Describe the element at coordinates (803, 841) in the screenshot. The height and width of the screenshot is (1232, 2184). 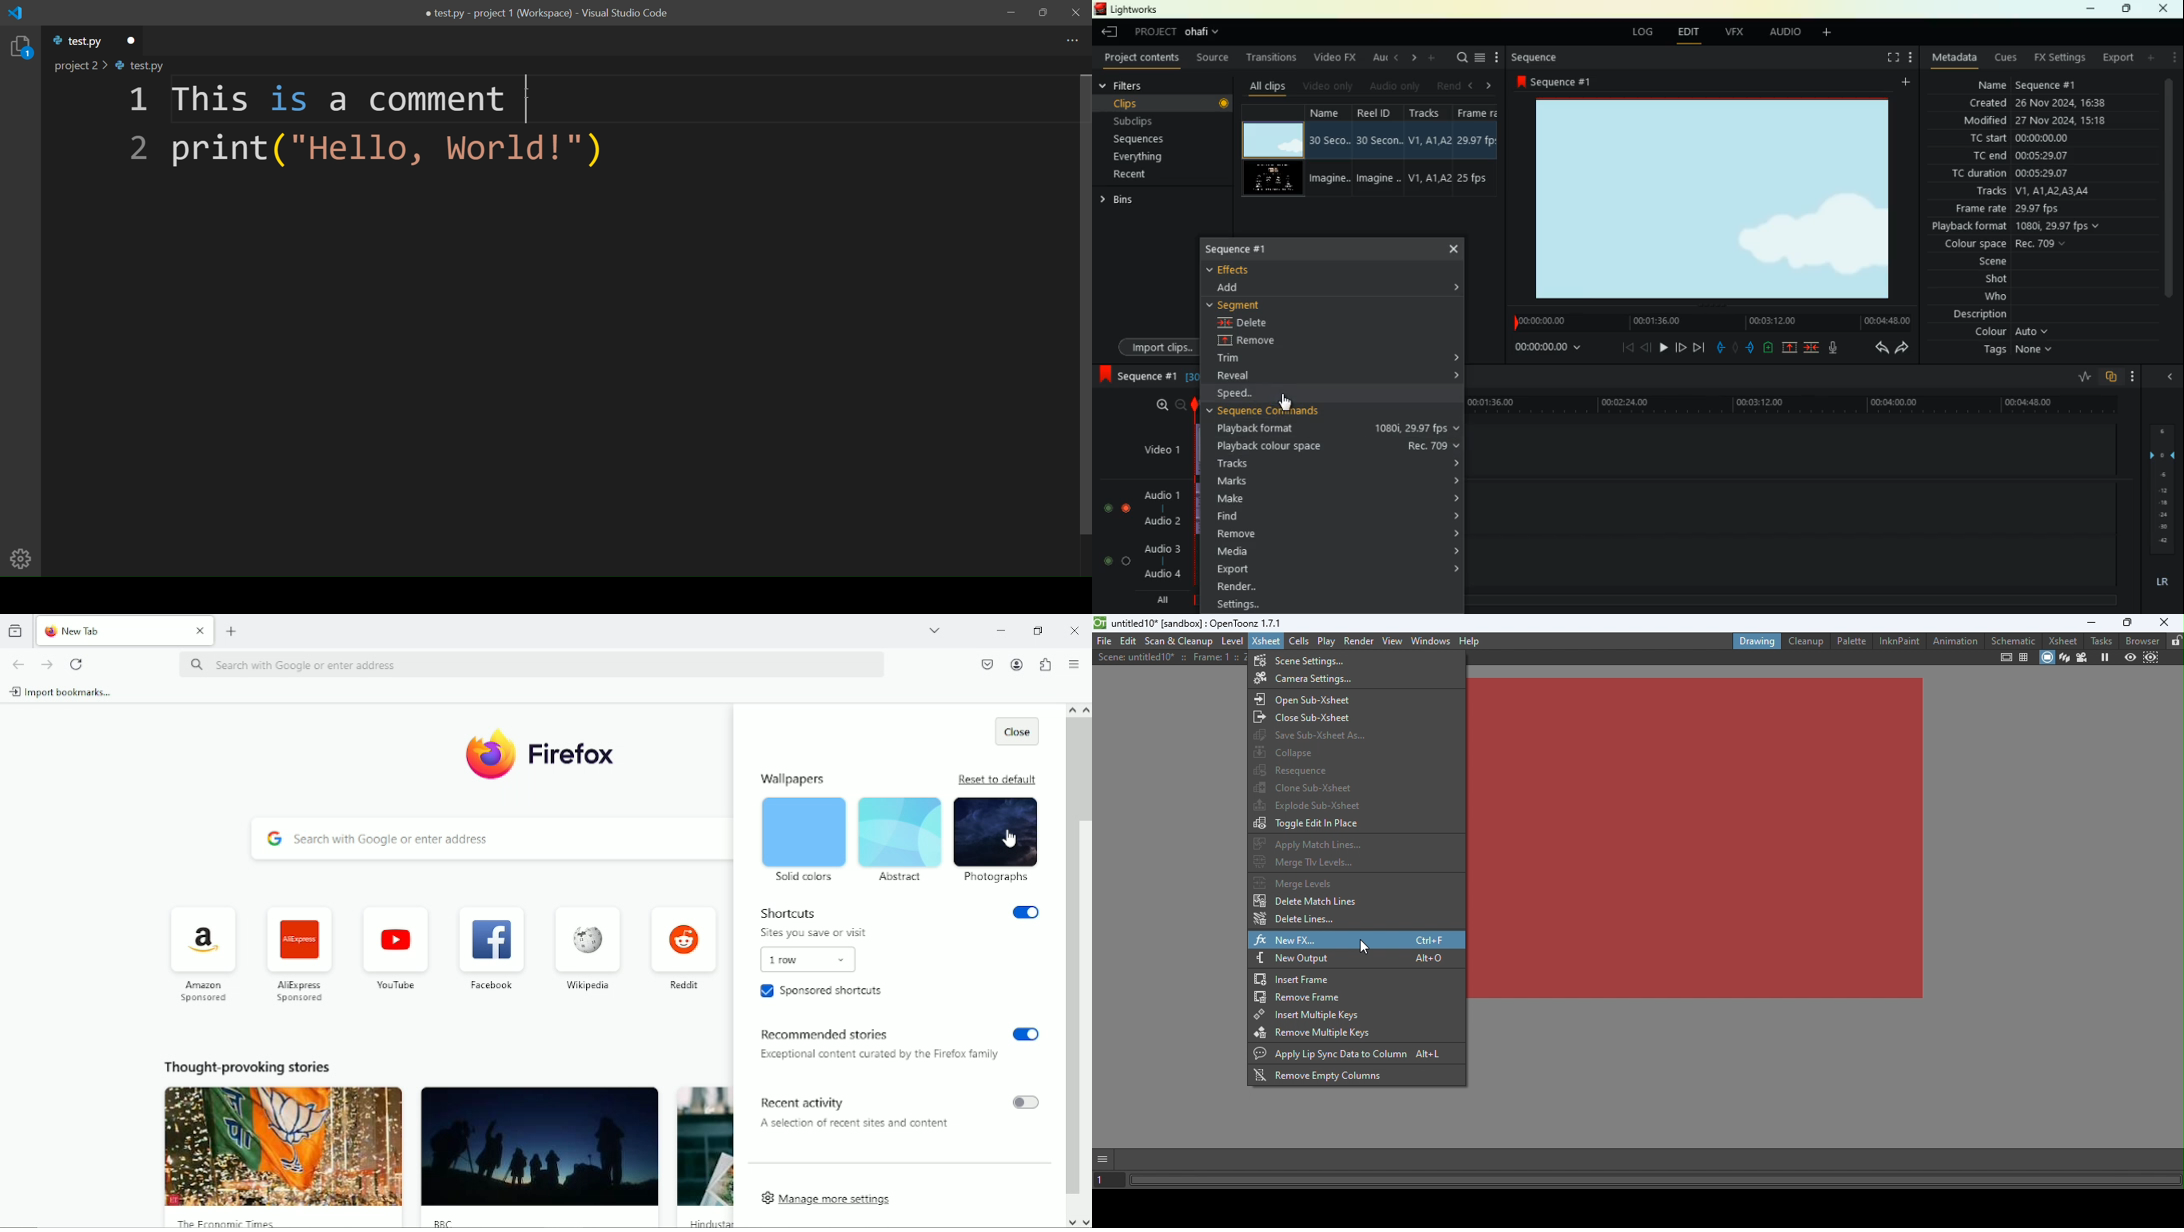
I see `solid colors` at that location.